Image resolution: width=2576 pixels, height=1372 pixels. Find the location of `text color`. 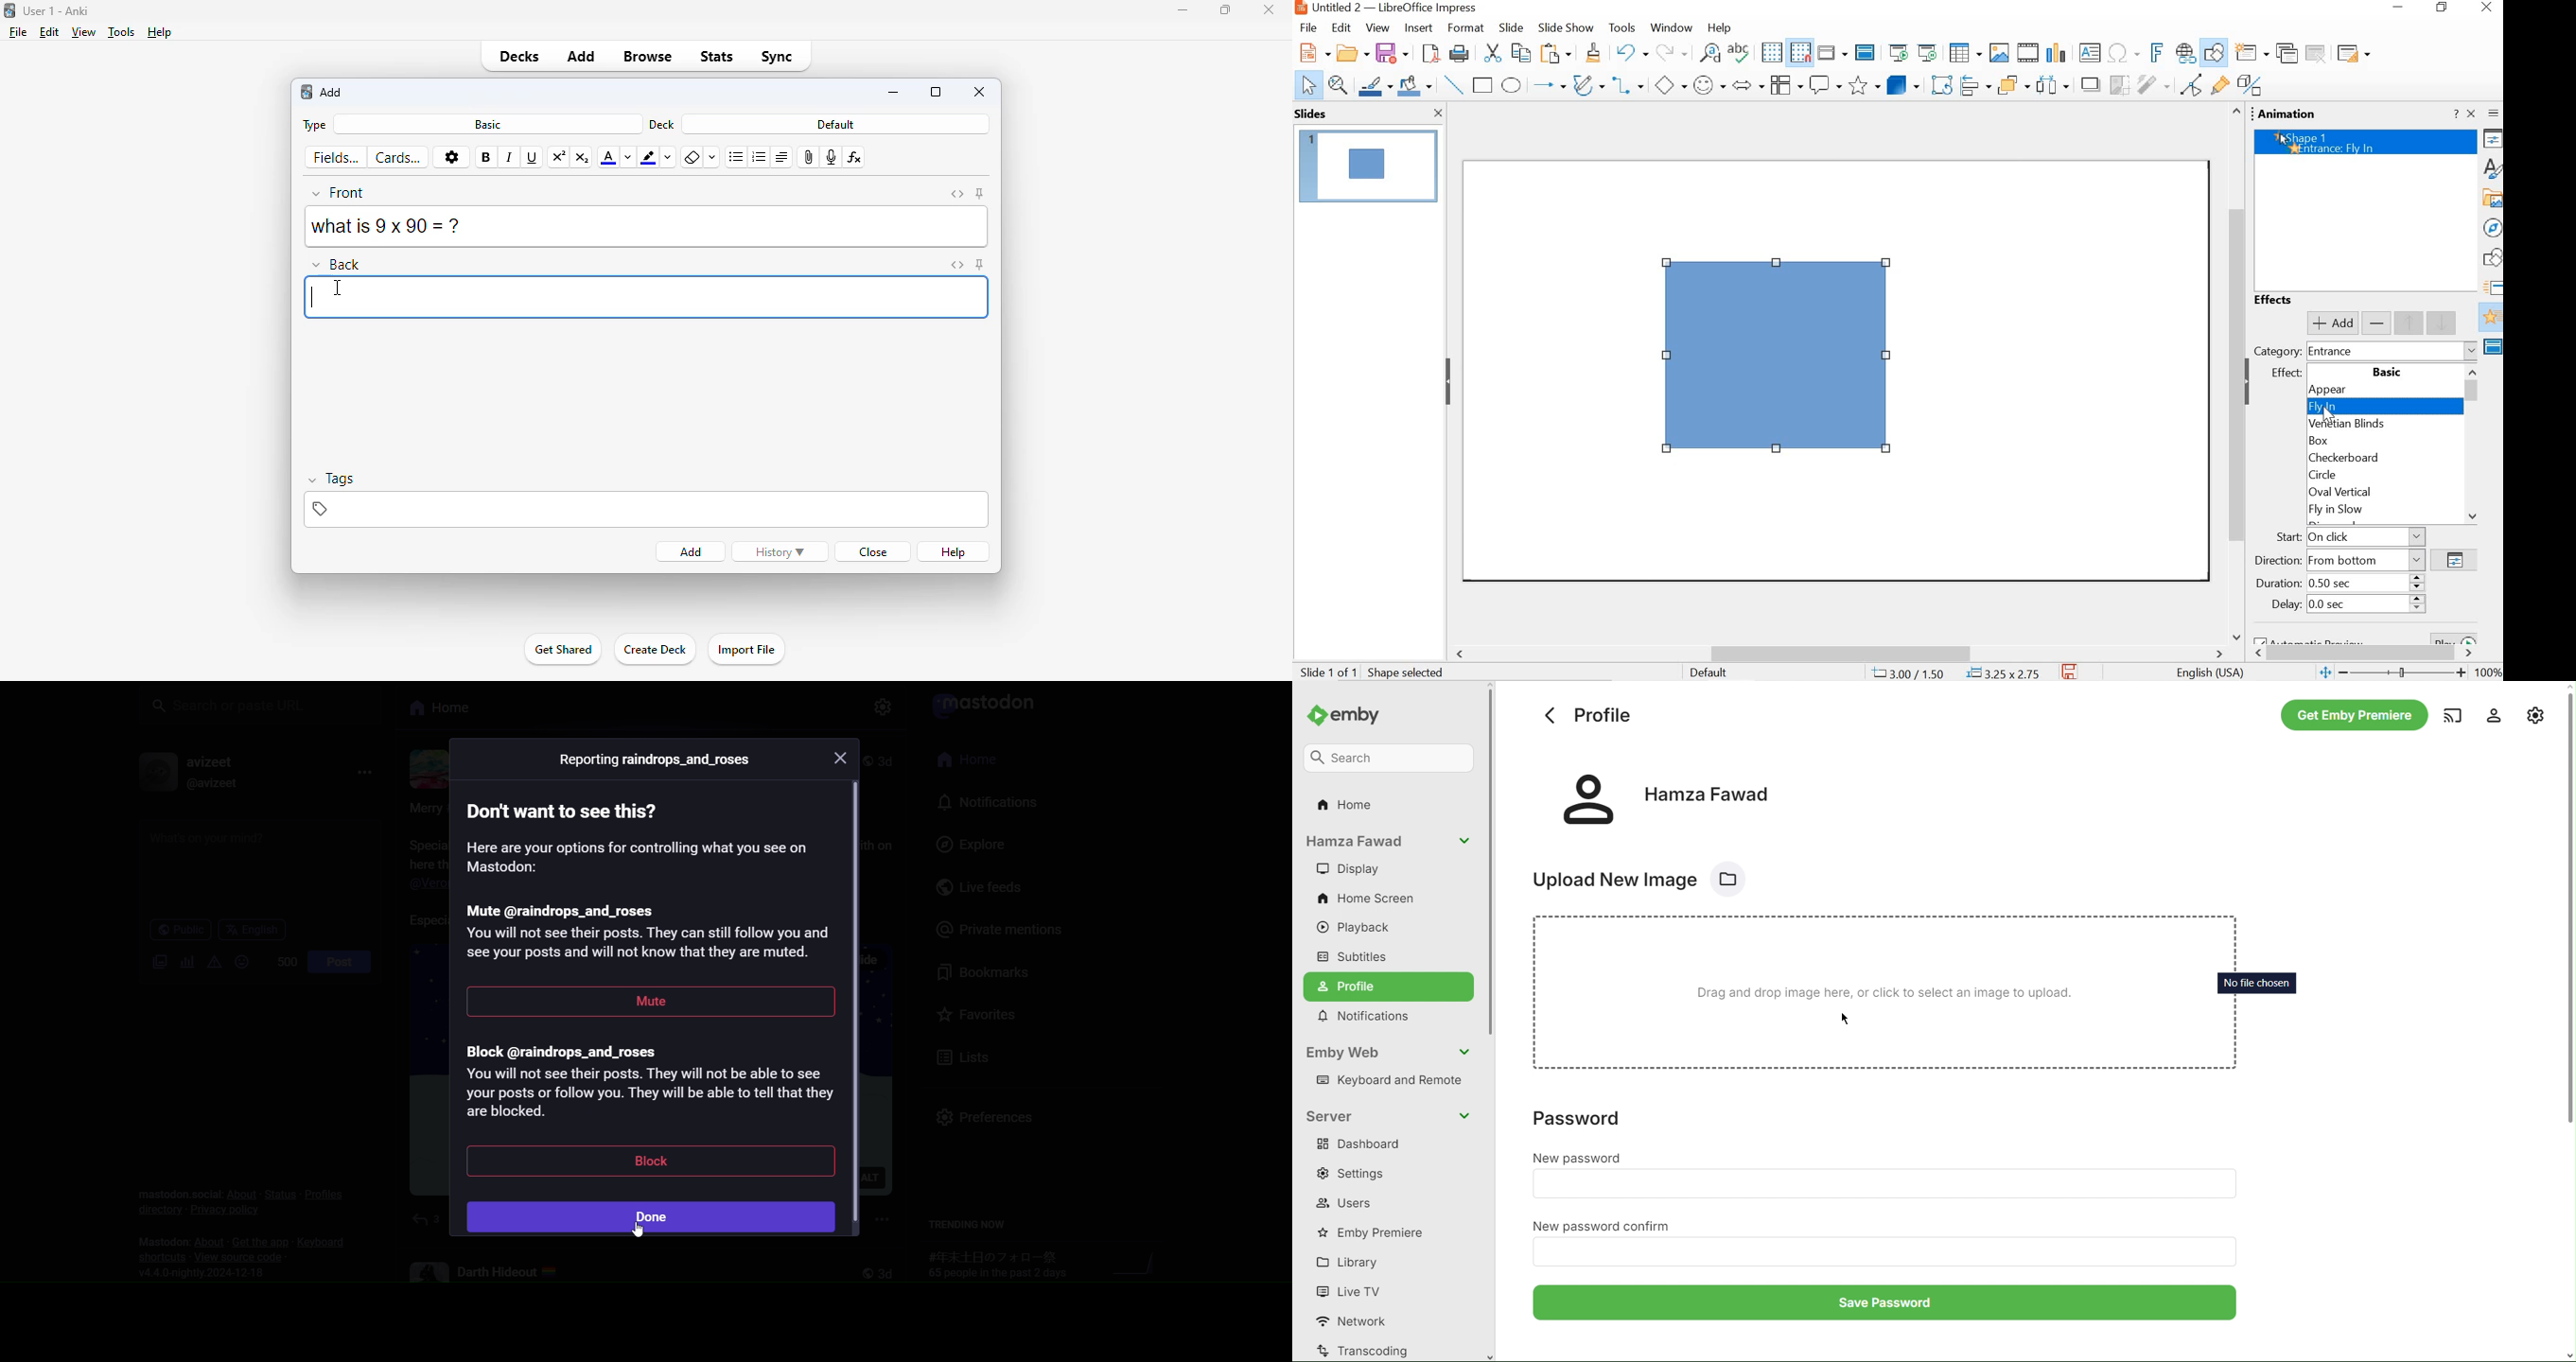

text color is located at coordinates (609, 158).